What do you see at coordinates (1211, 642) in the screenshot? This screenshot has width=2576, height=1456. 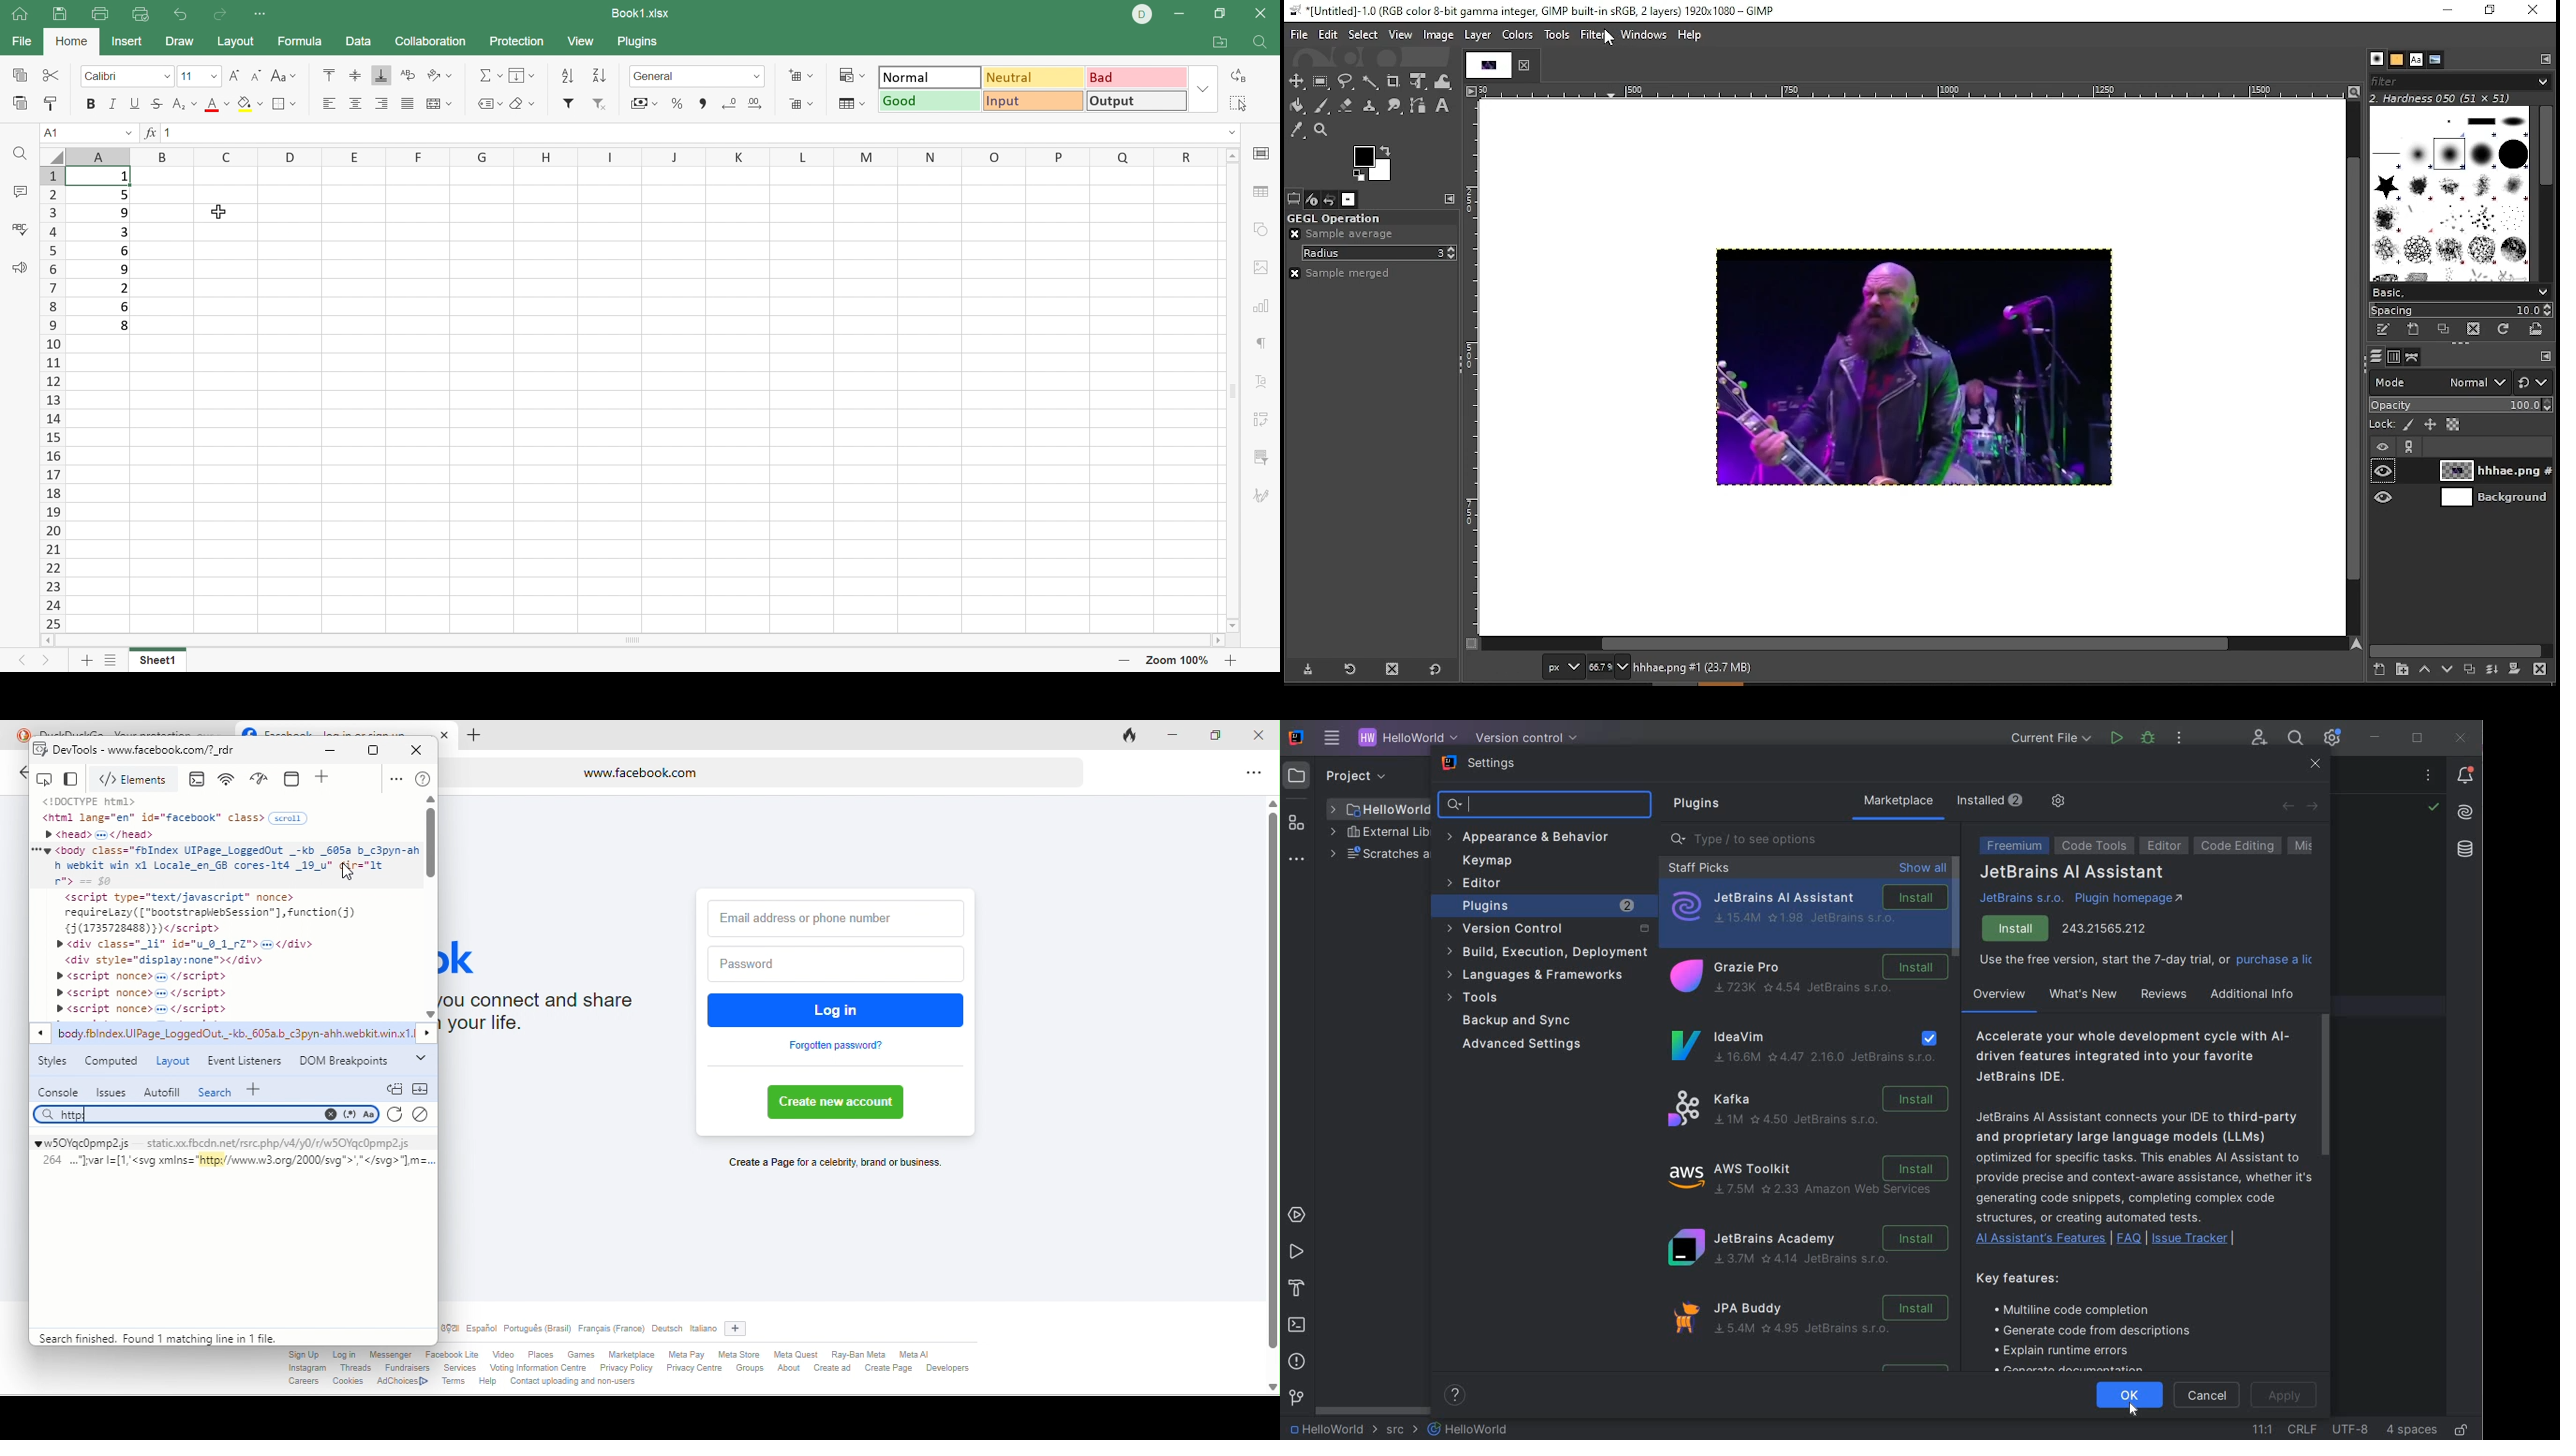 I see `Scroll Right` at bounding box center [1211, 642].